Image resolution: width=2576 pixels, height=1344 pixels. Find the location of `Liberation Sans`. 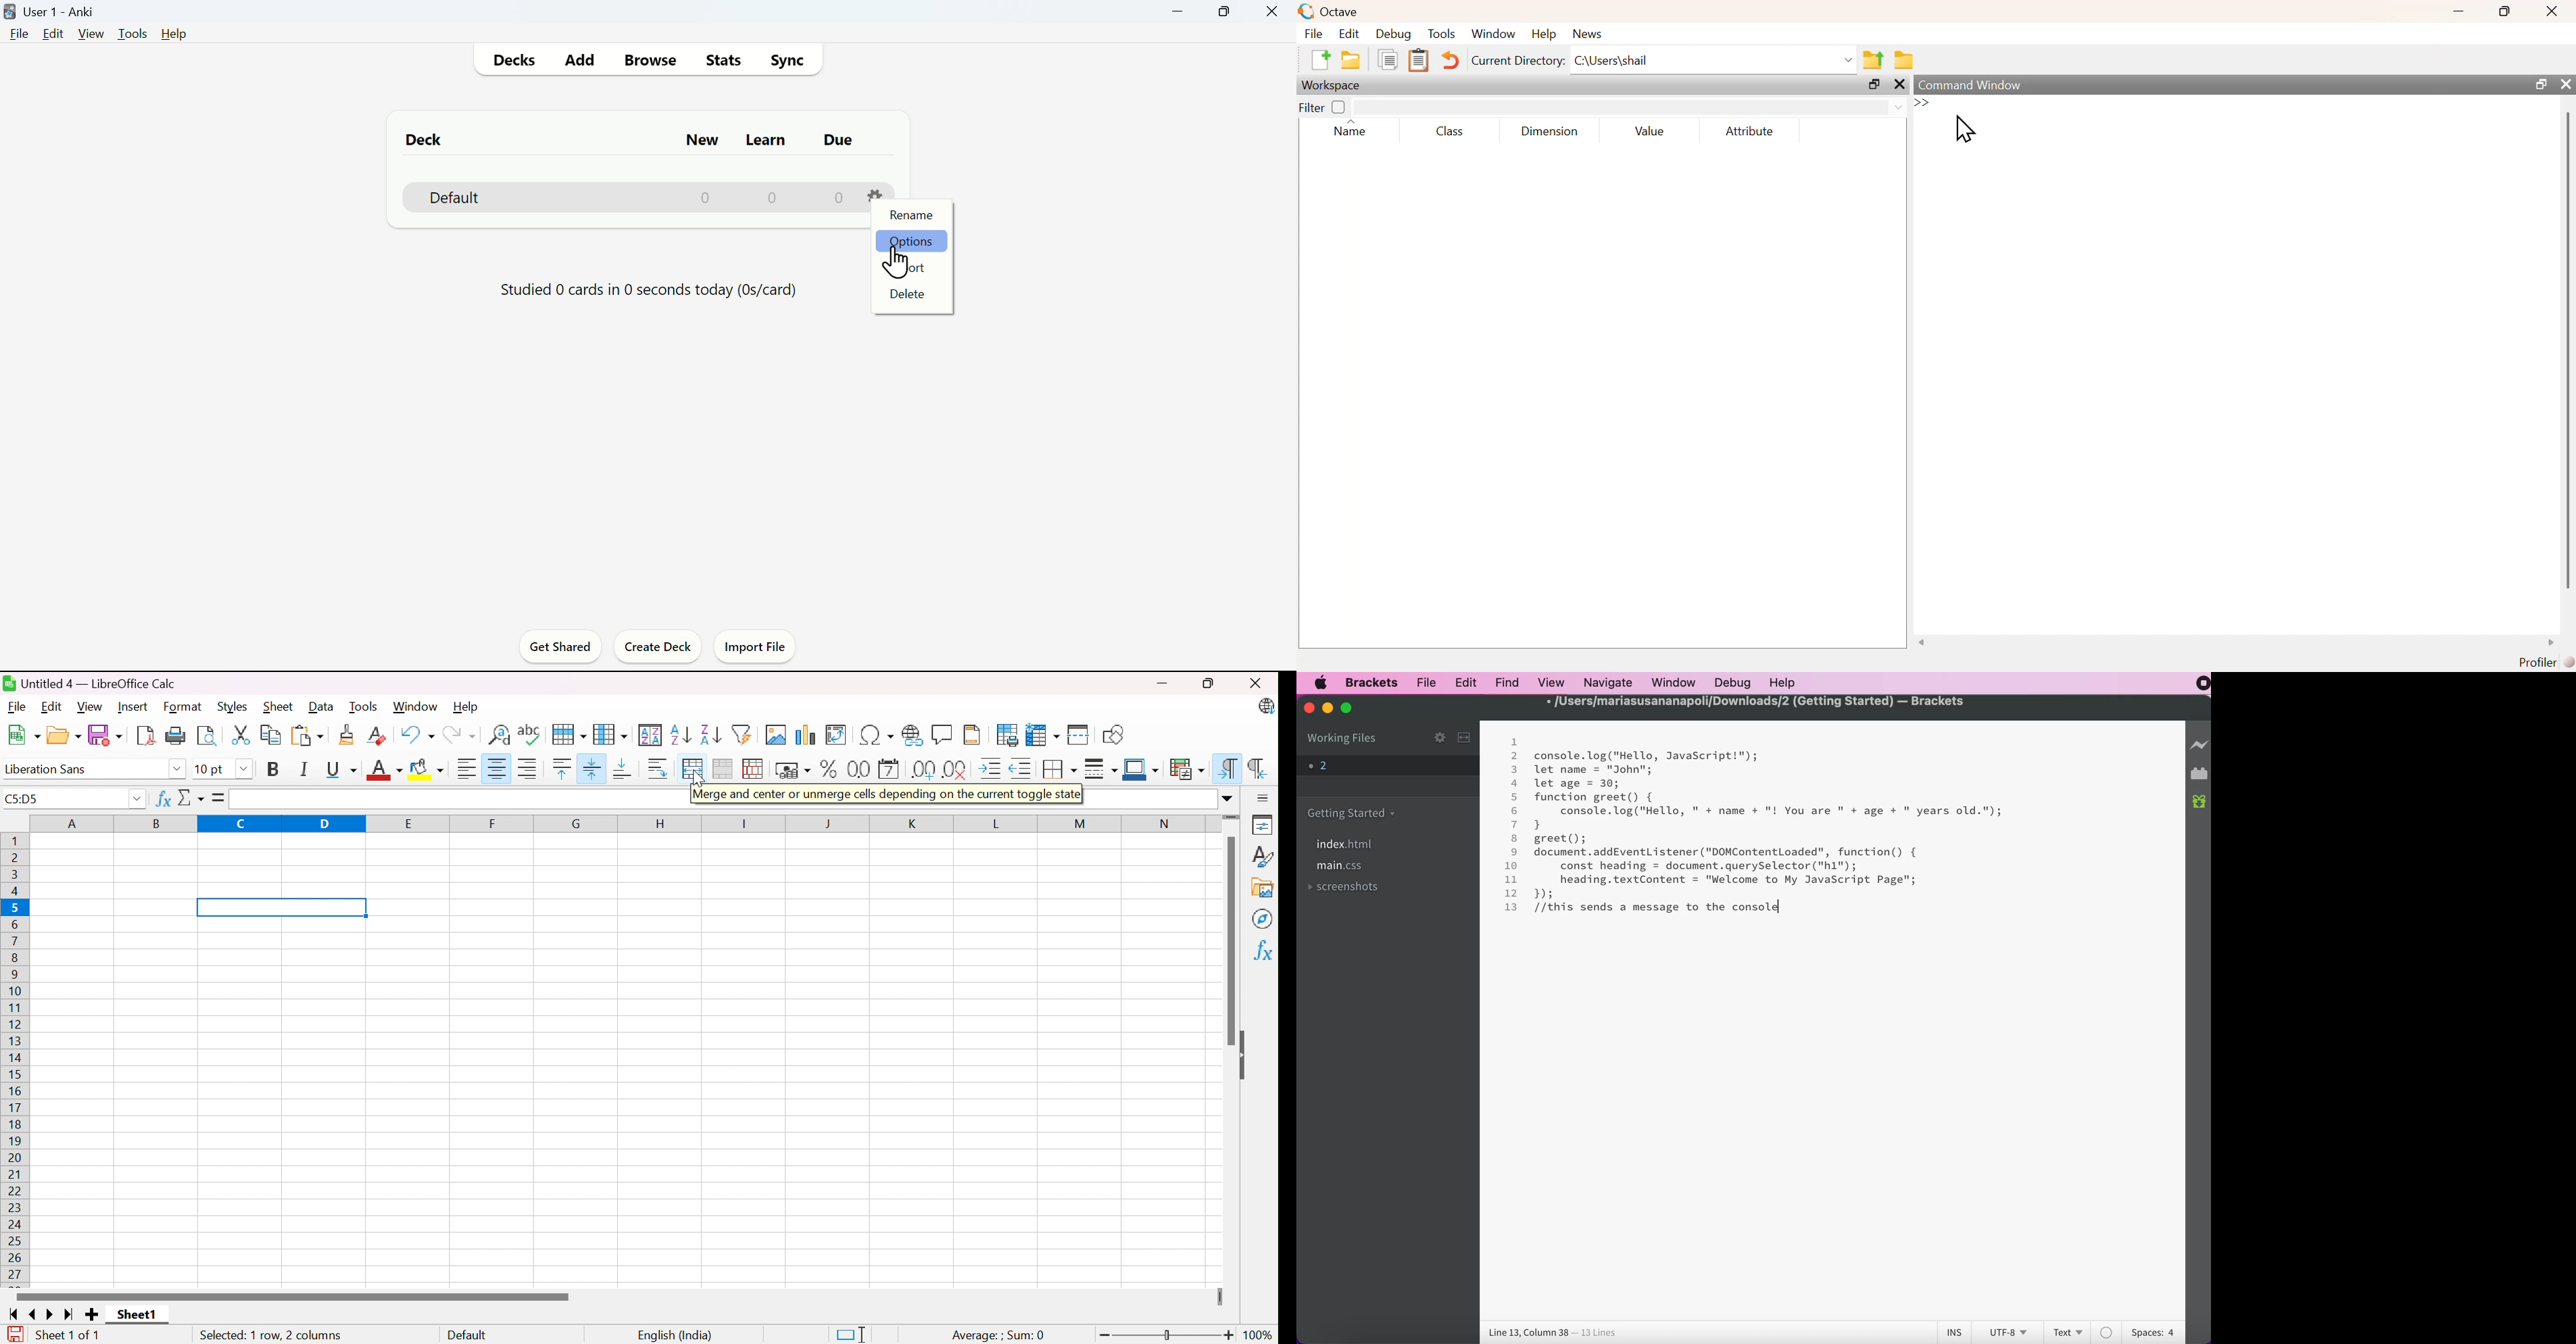

Liberation Sans is located at coordinates (49, 769).